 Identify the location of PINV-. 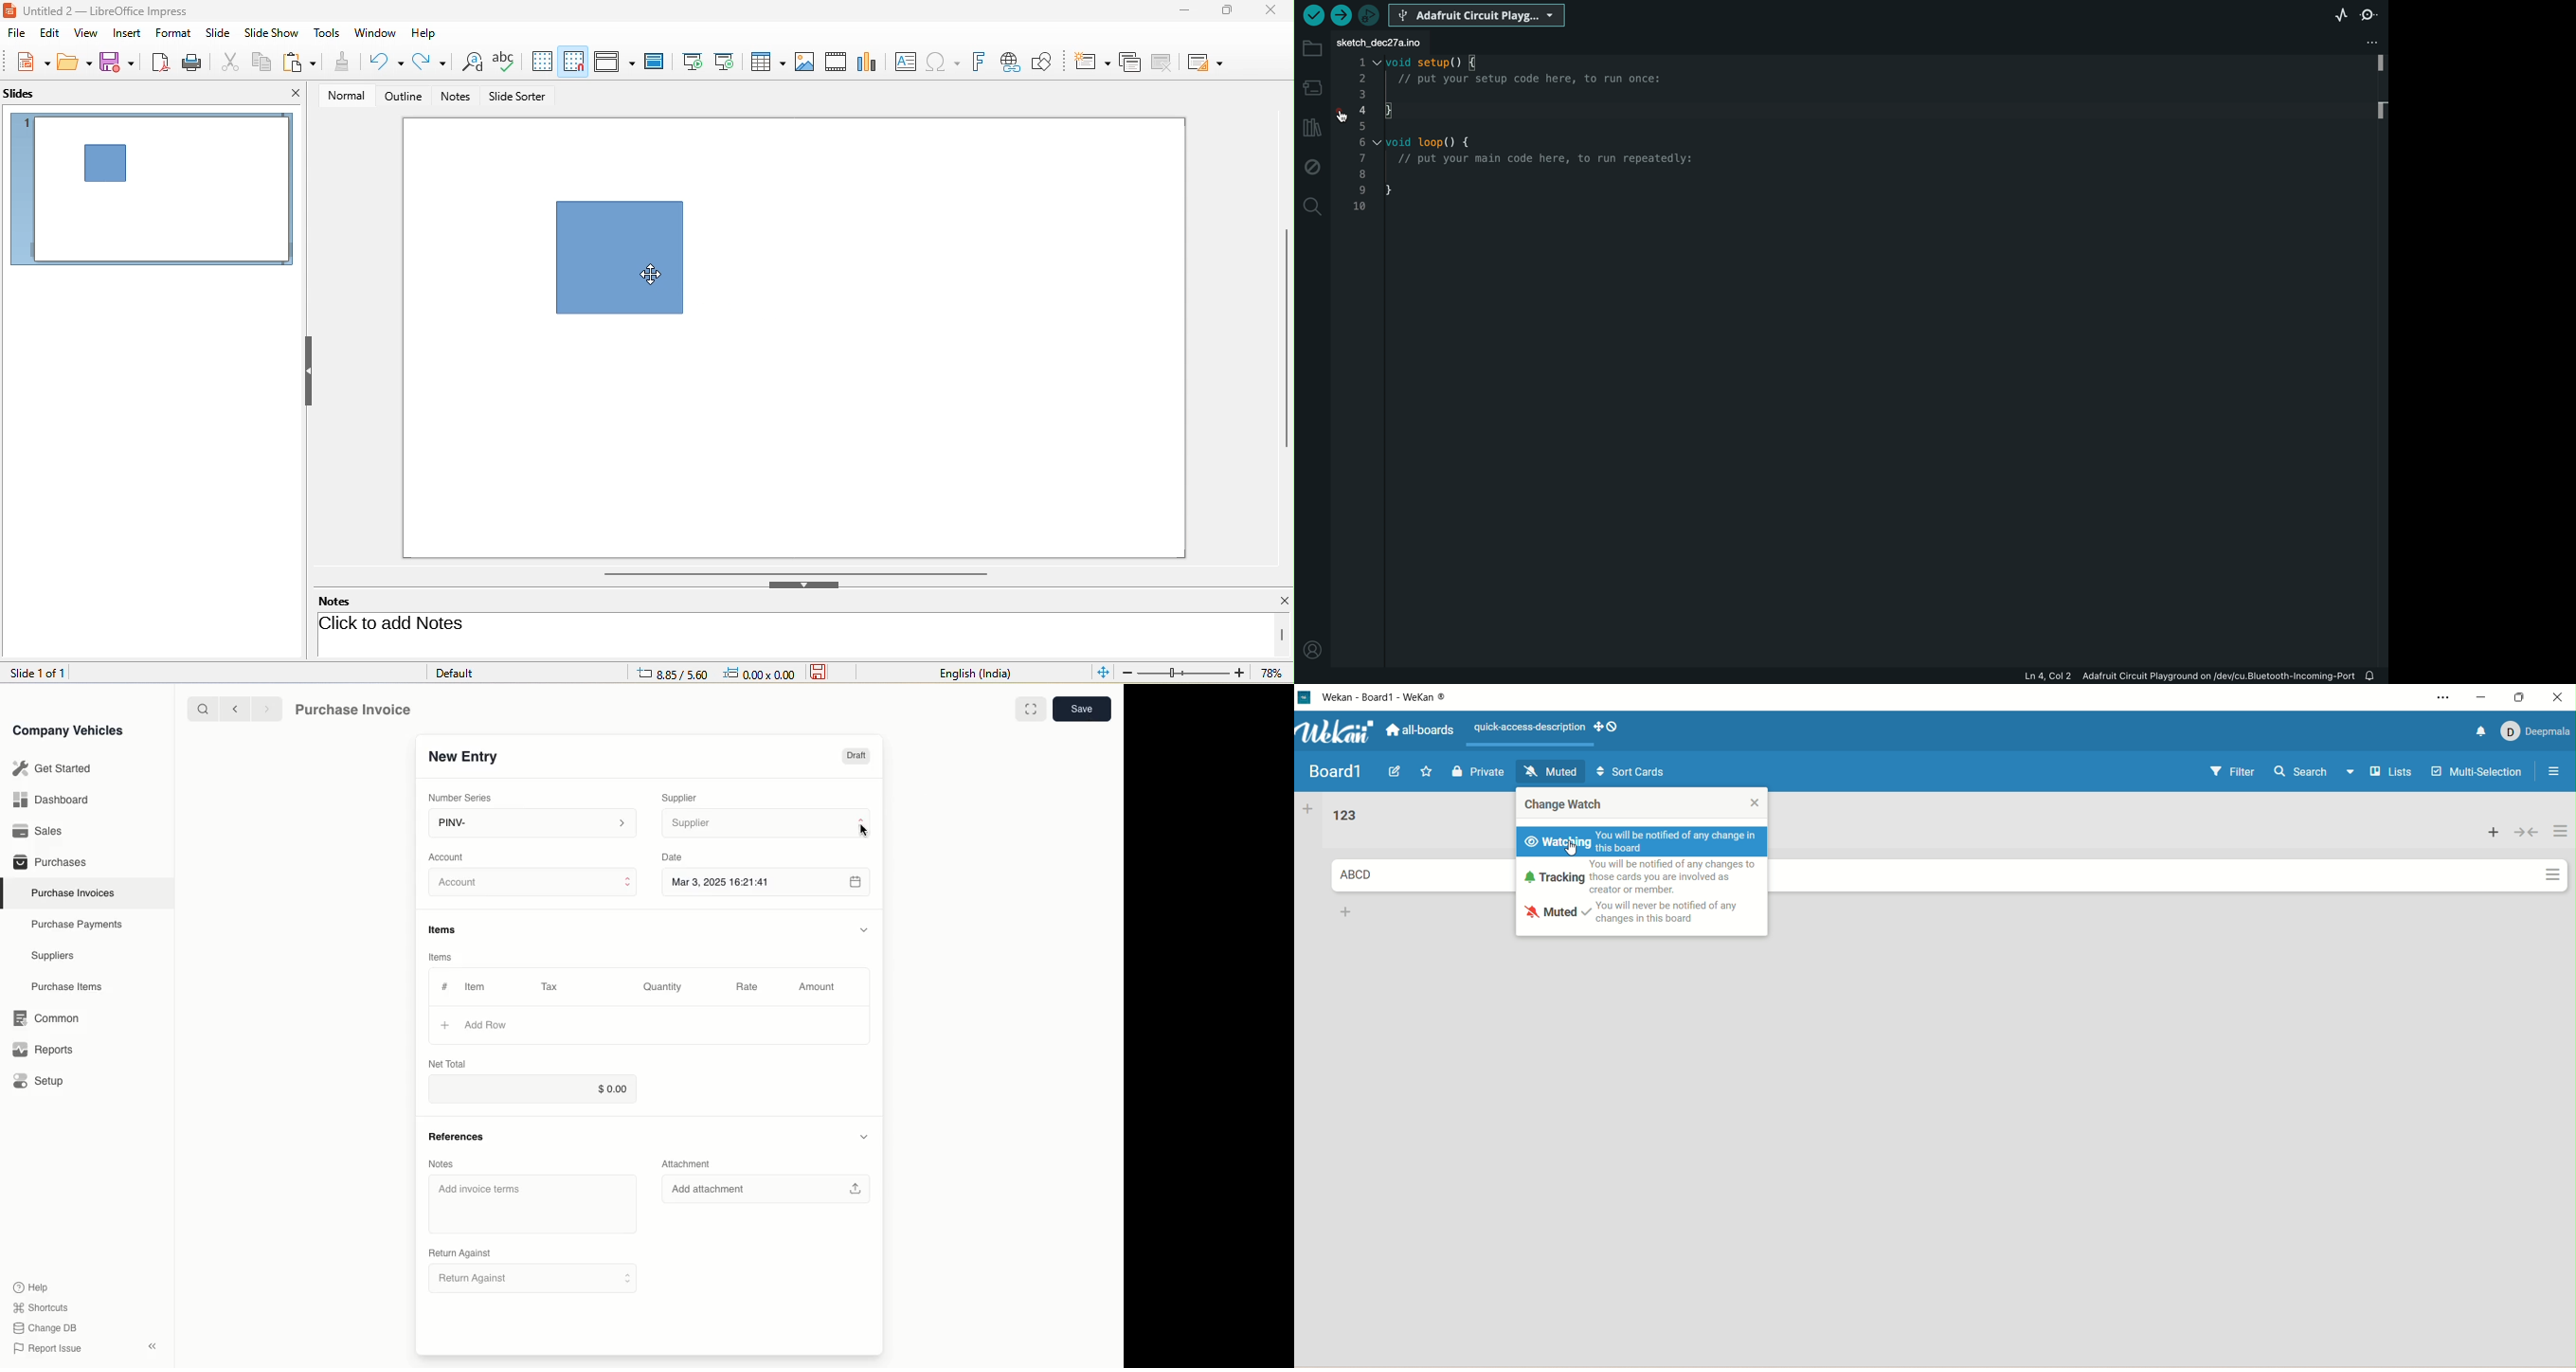
(528, 825).